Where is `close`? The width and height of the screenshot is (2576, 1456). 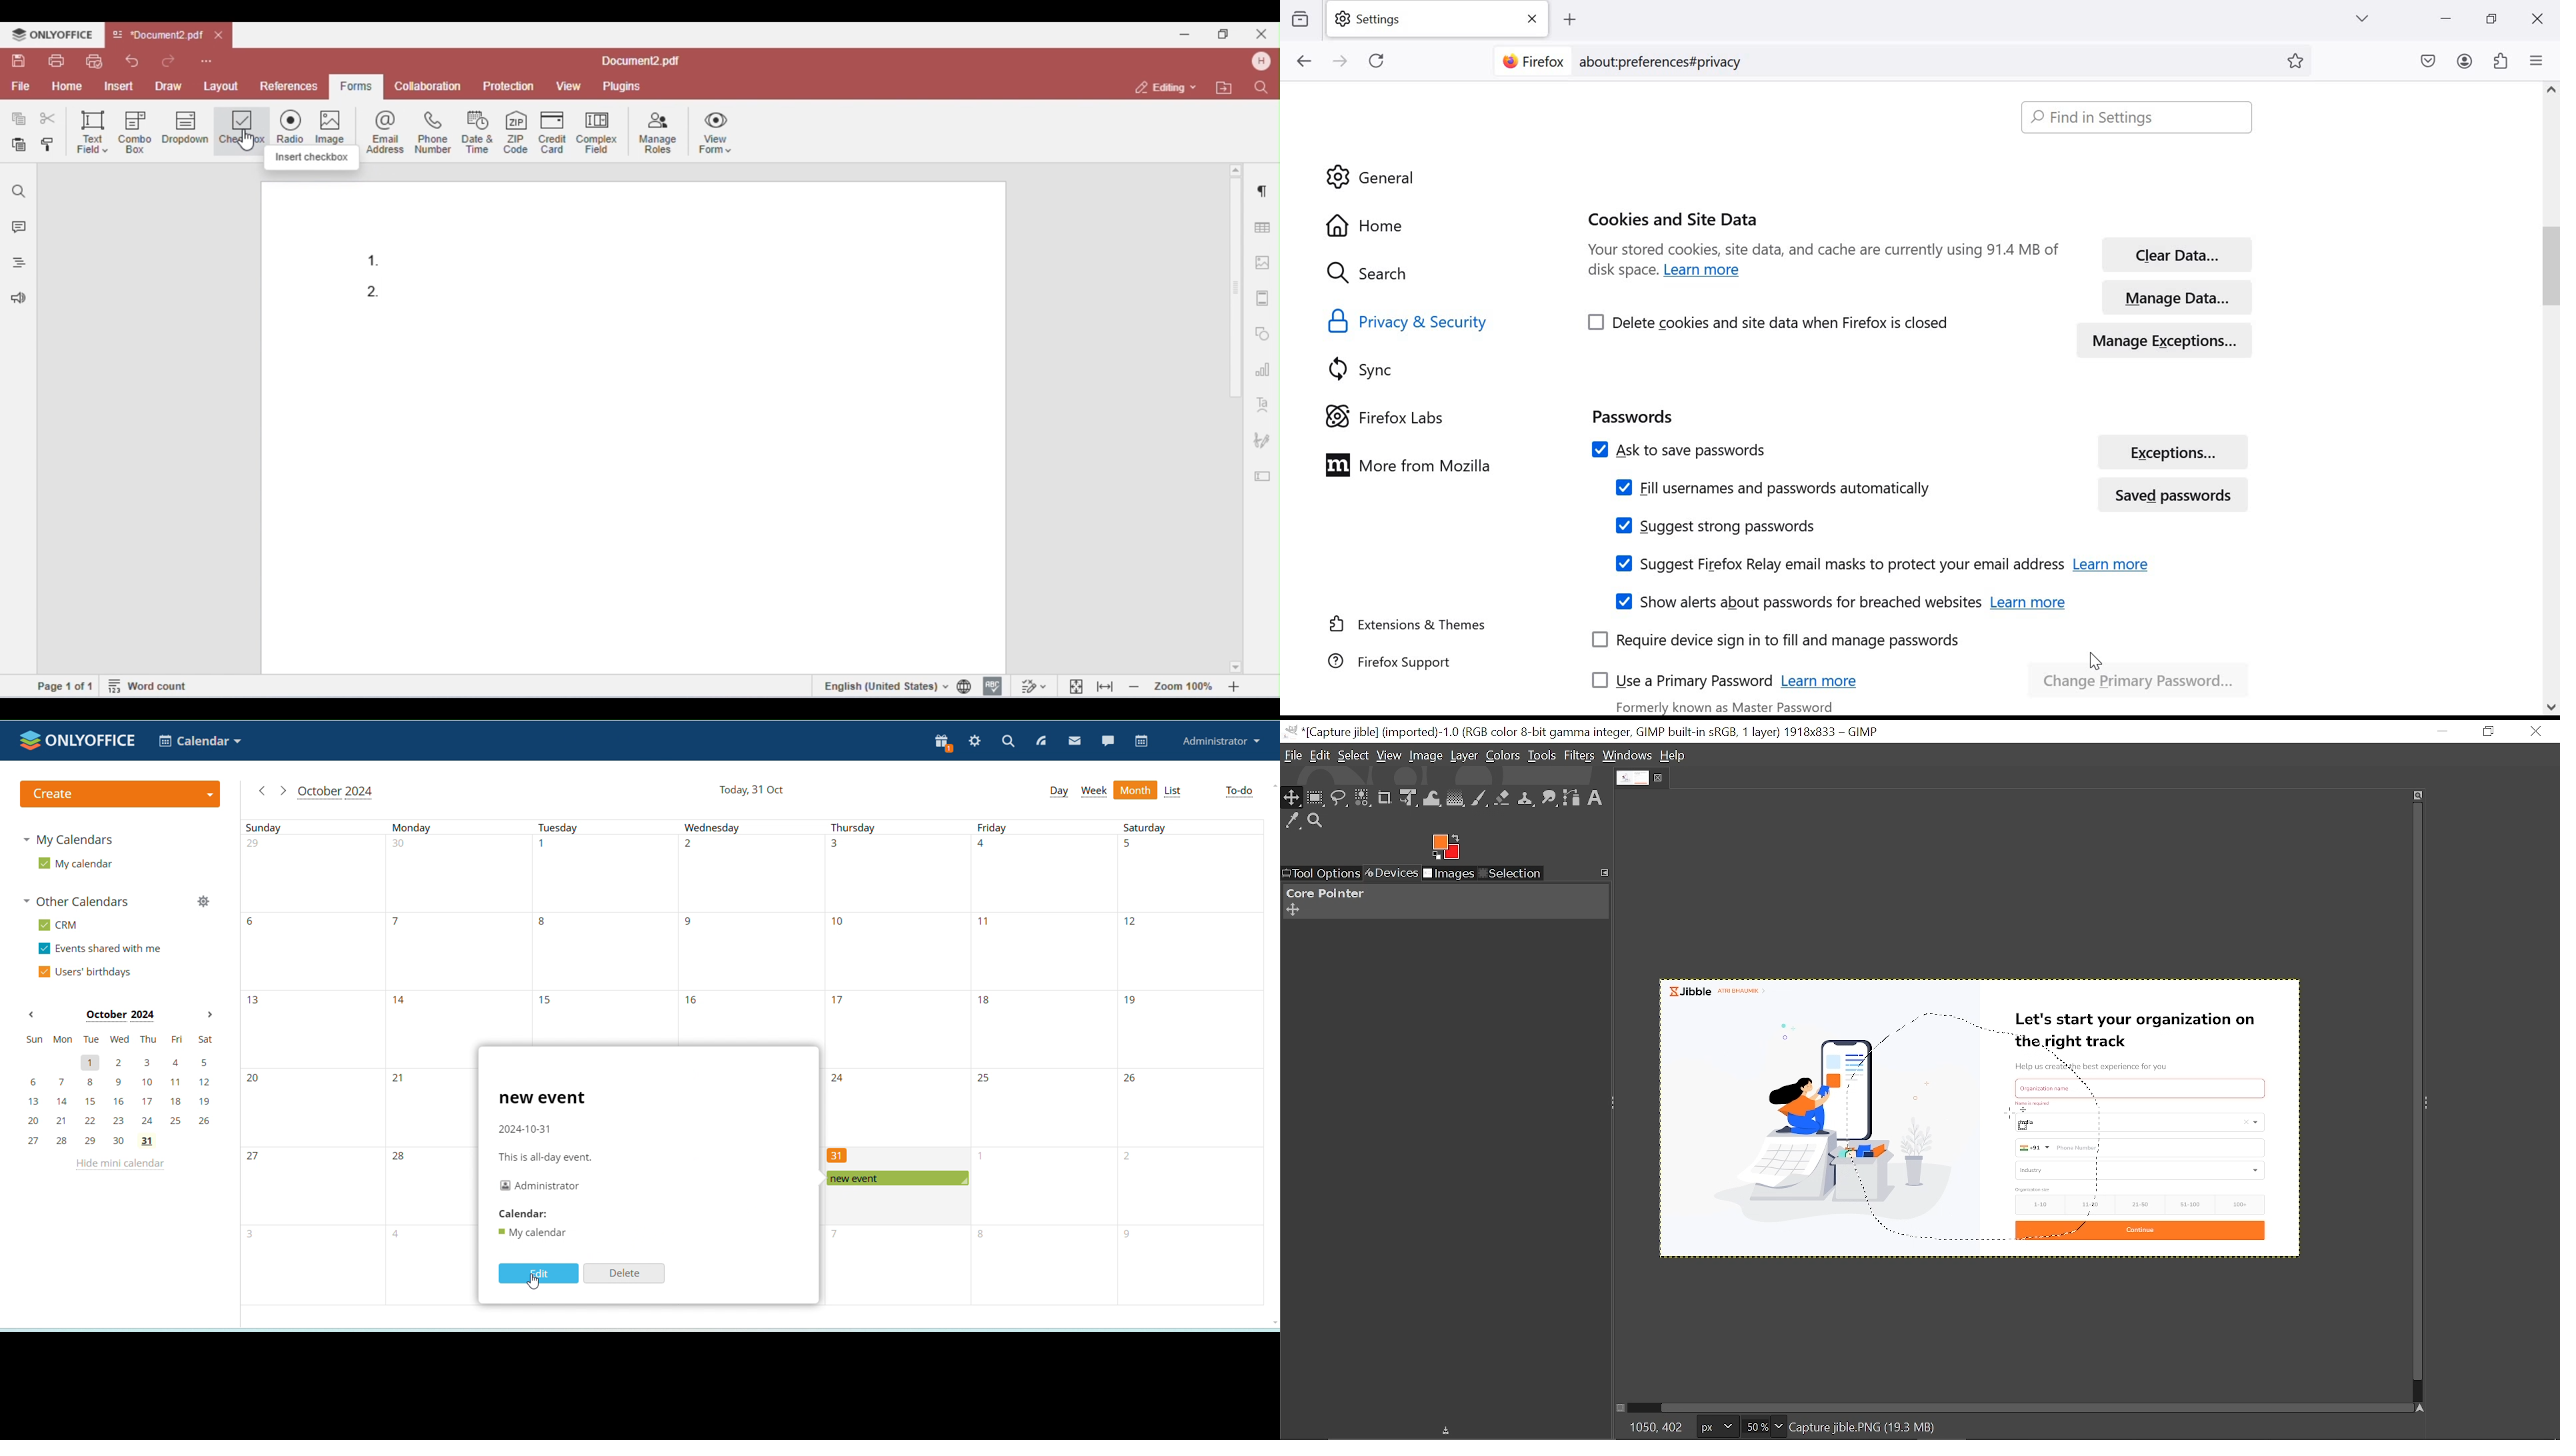
close is located at coordinates (2536, 21).